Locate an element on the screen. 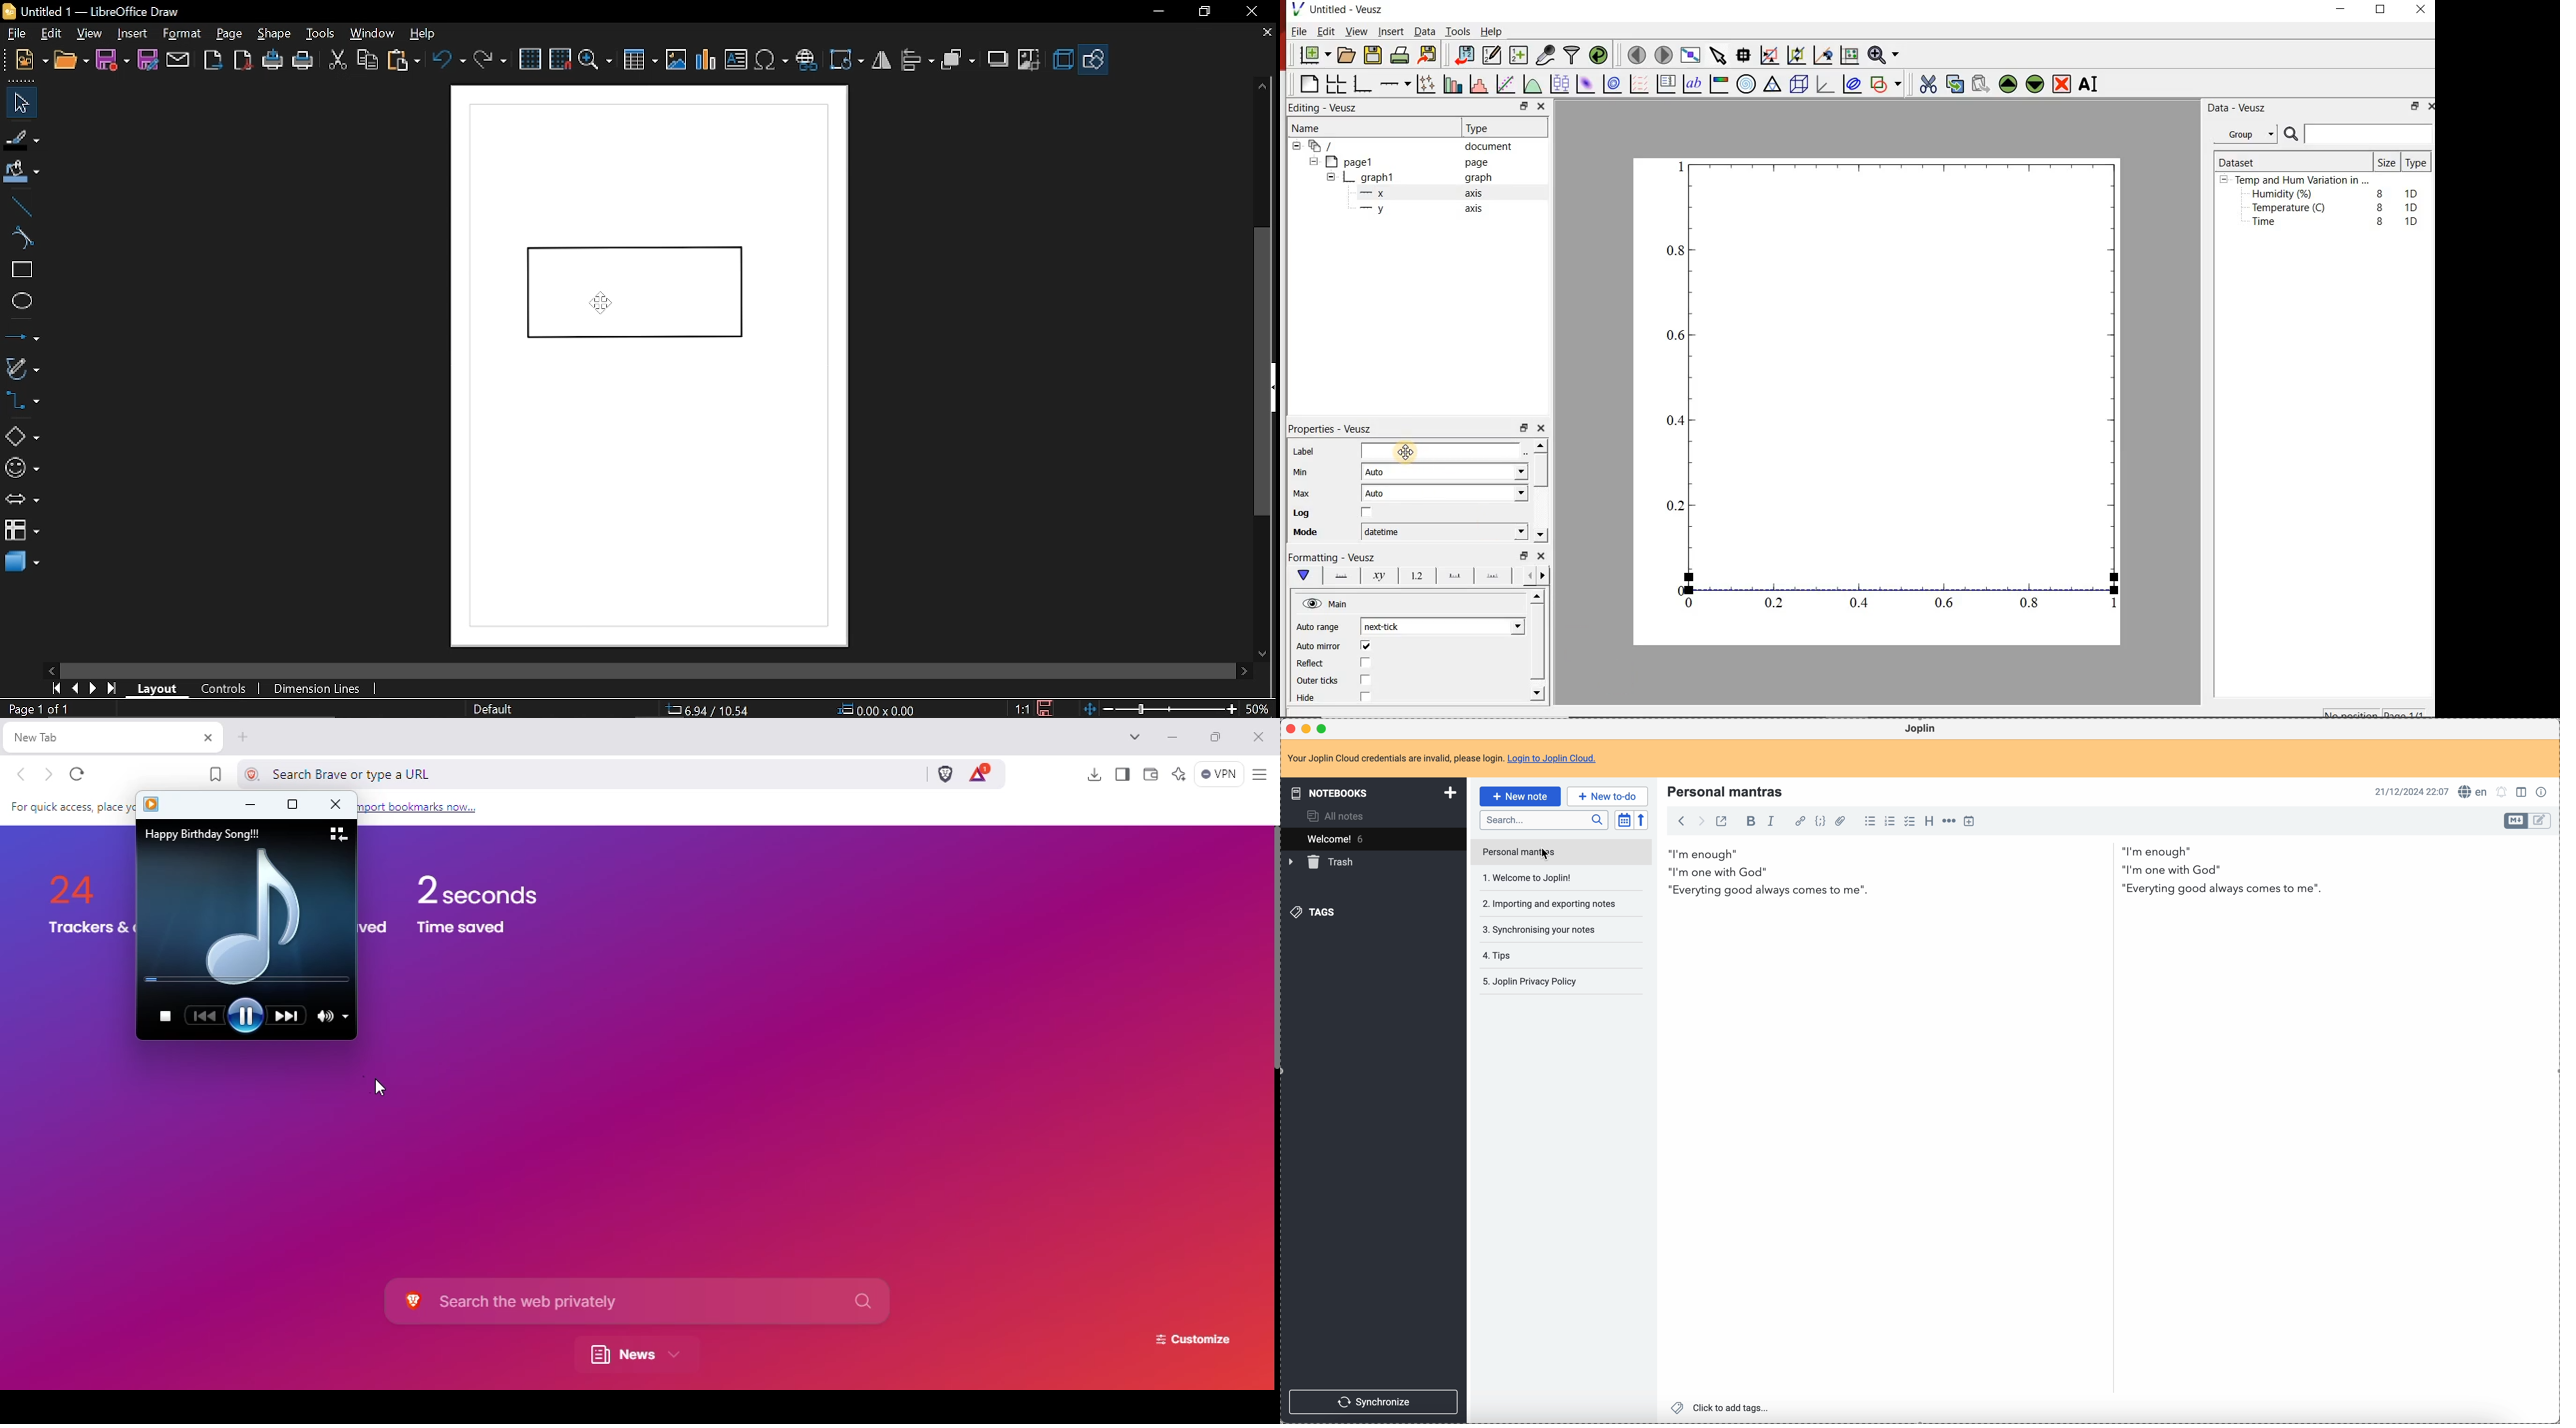 The image size is (2576, 1428). zoom is located at coordinates (596, 60).